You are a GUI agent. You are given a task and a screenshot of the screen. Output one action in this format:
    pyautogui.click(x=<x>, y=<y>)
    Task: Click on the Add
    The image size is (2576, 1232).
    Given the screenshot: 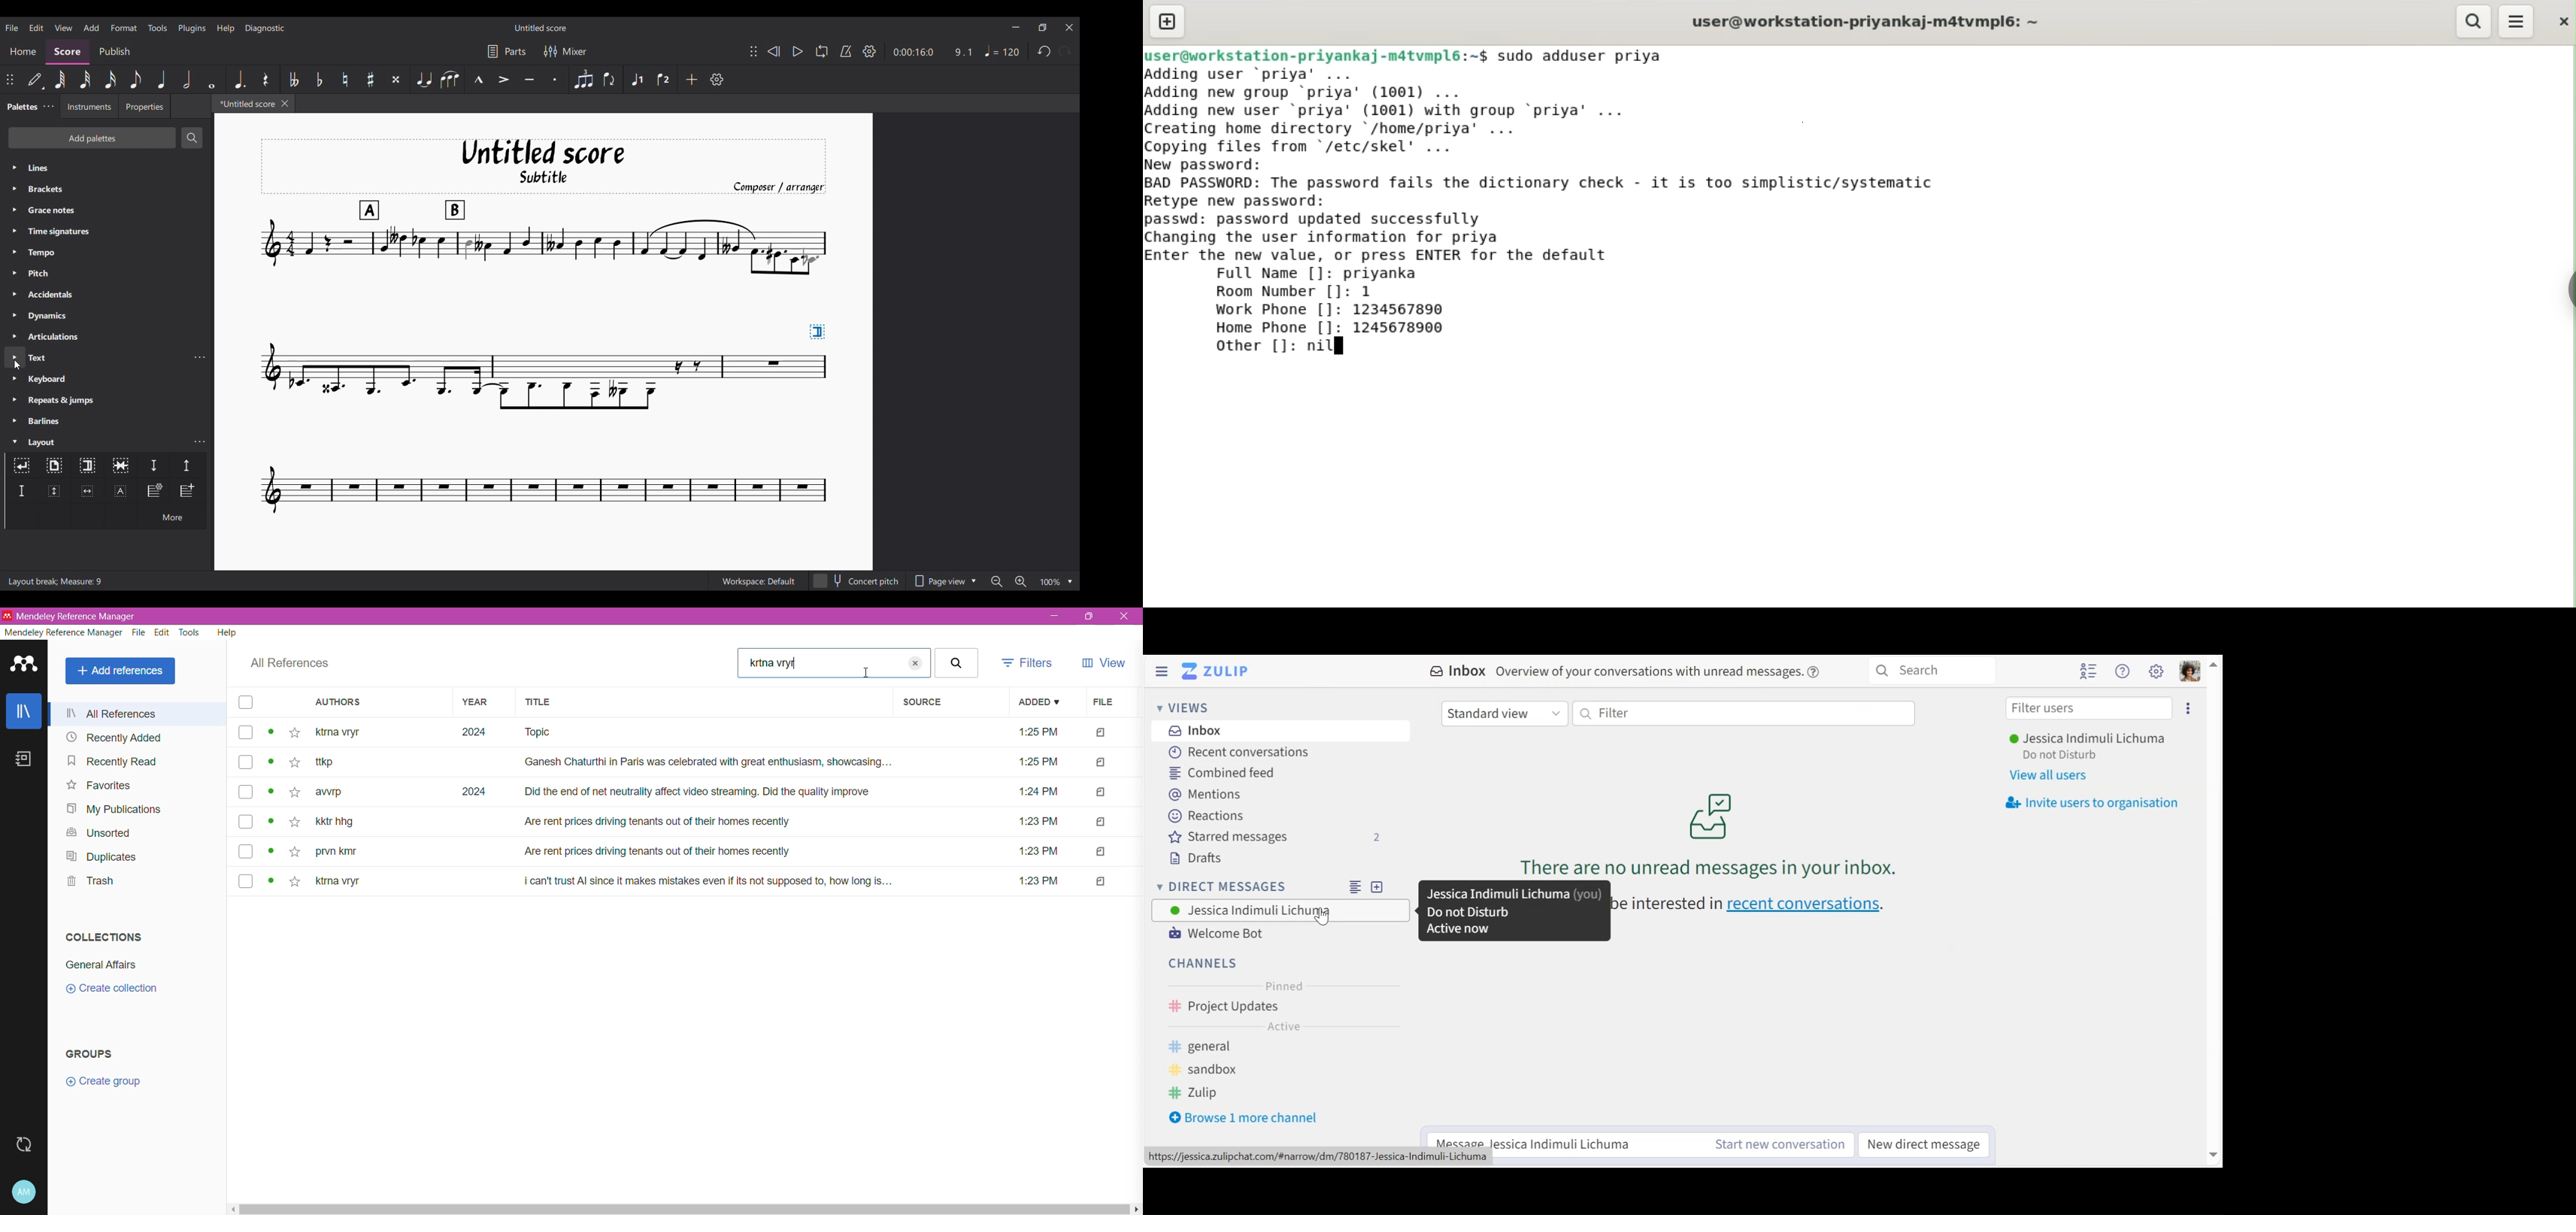 What is the action you would take?
    pyautogui.click(x=691, y=79)
    